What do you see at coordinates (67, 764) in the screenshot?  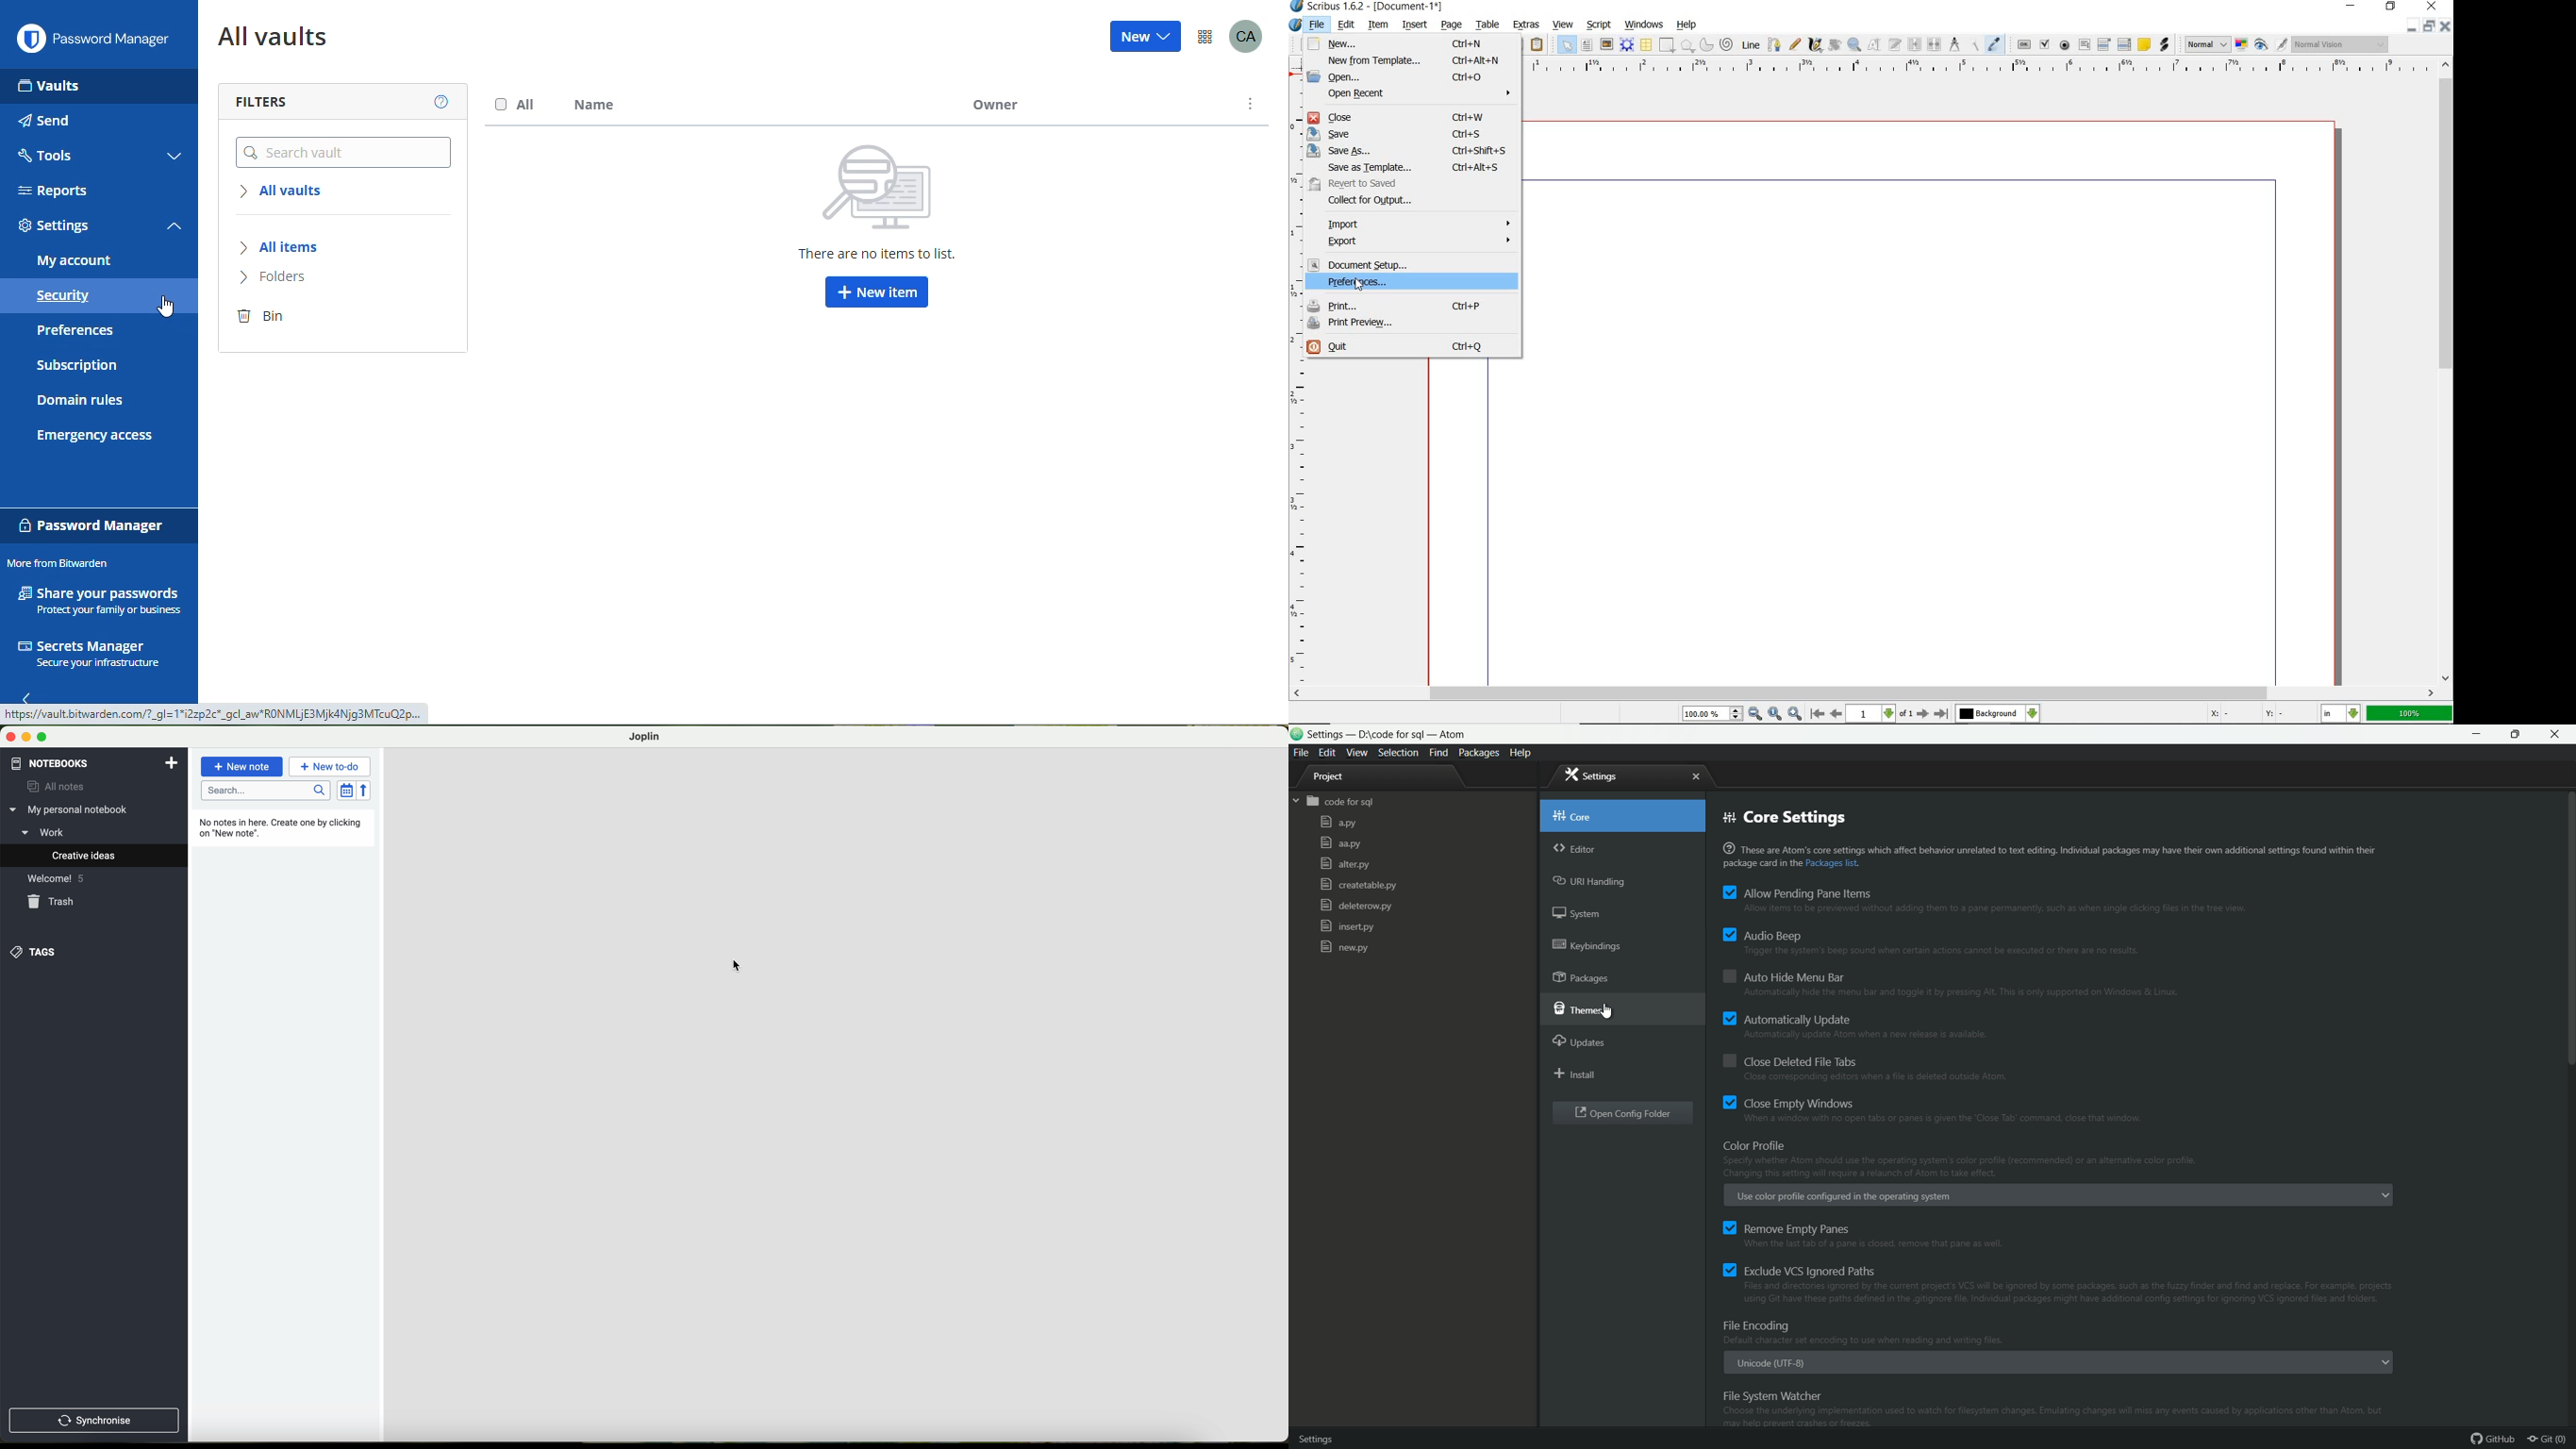 I see `pointer on the notebooks button` at bounding box center [67, 764].